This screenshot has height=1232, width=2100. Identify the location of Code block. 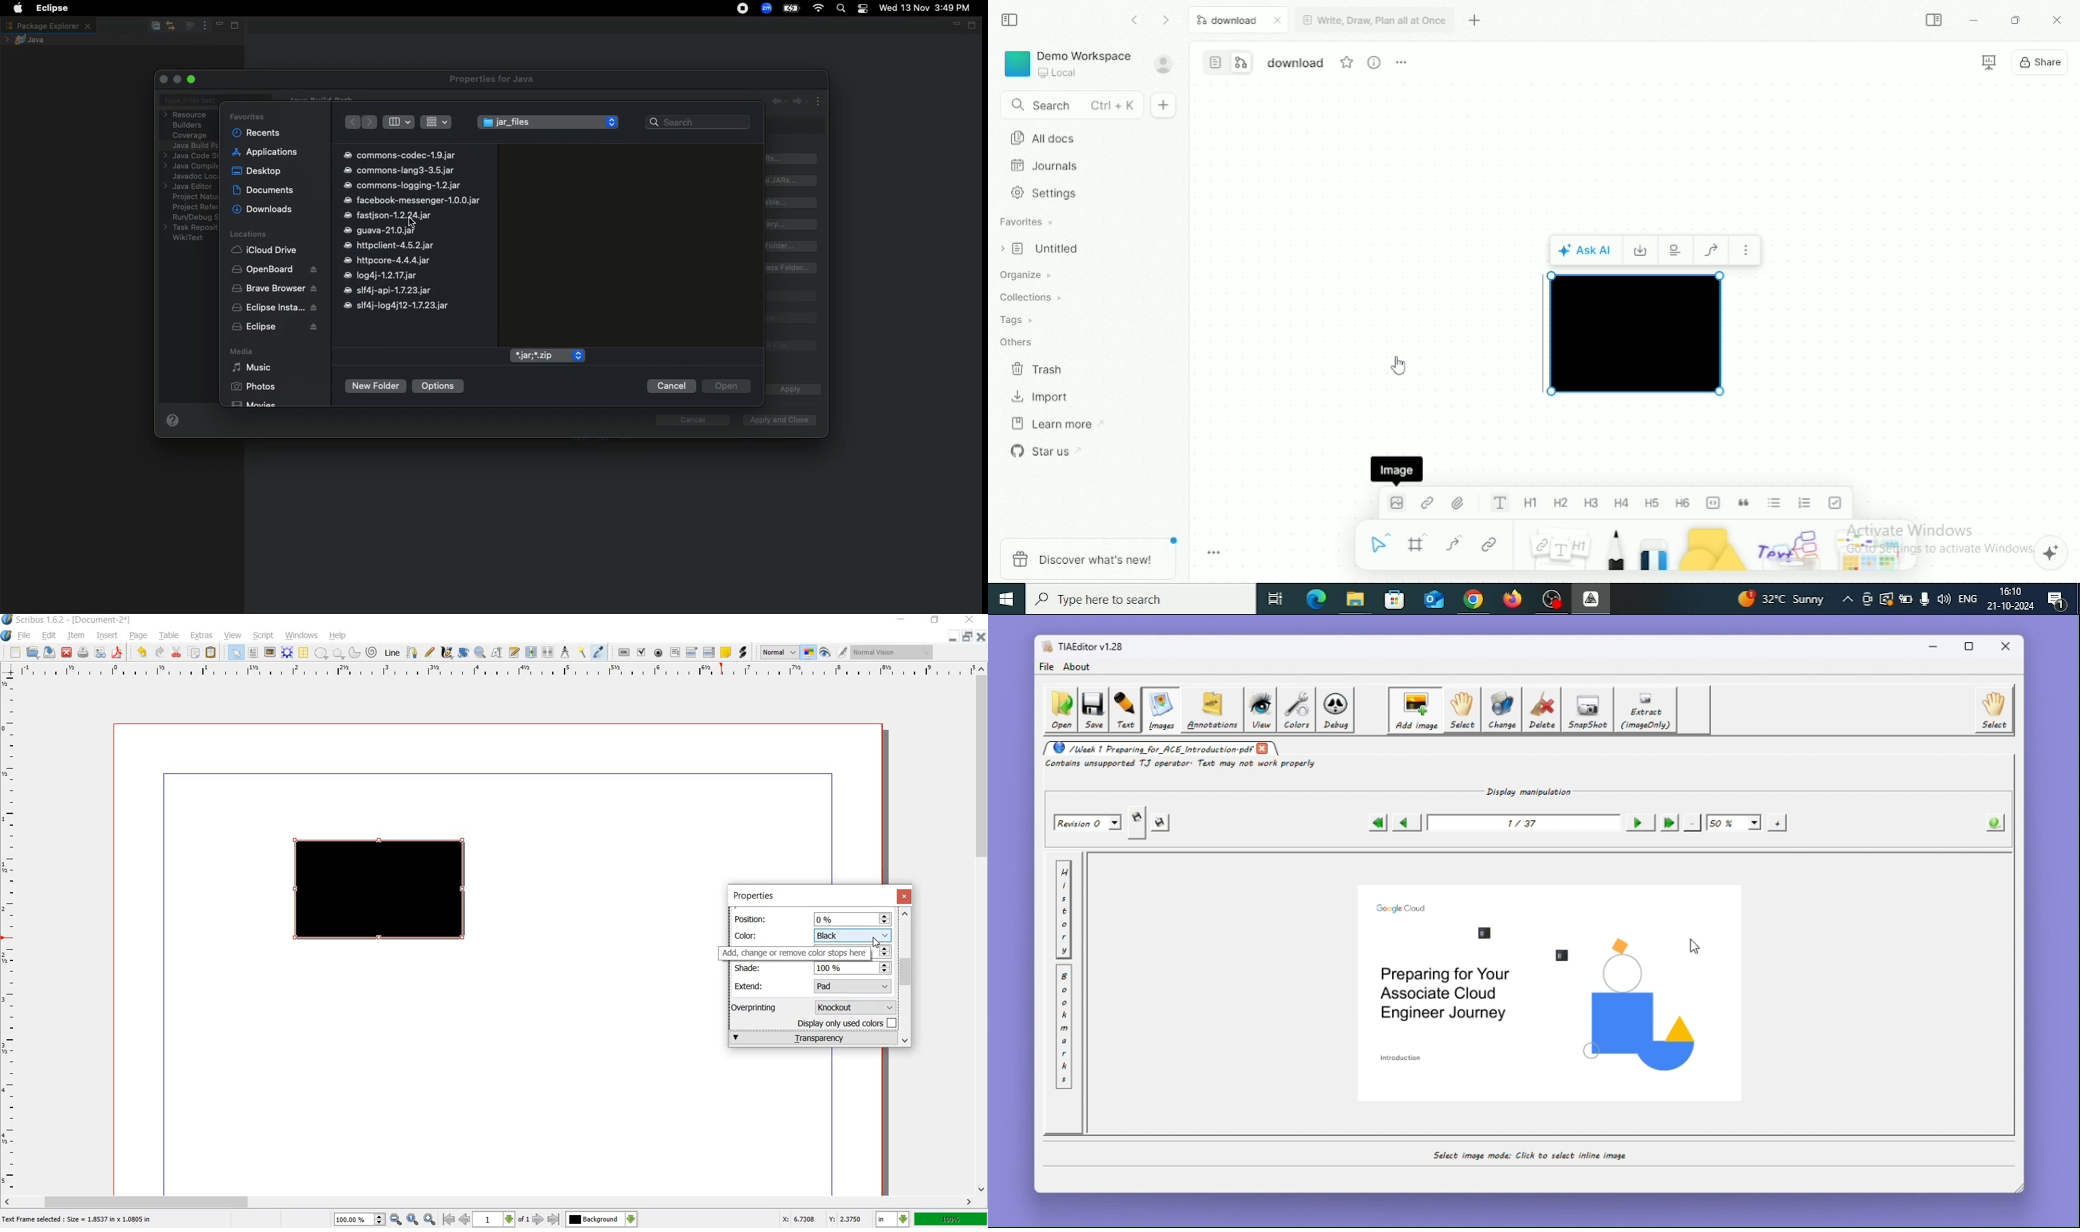
(1714, 503).